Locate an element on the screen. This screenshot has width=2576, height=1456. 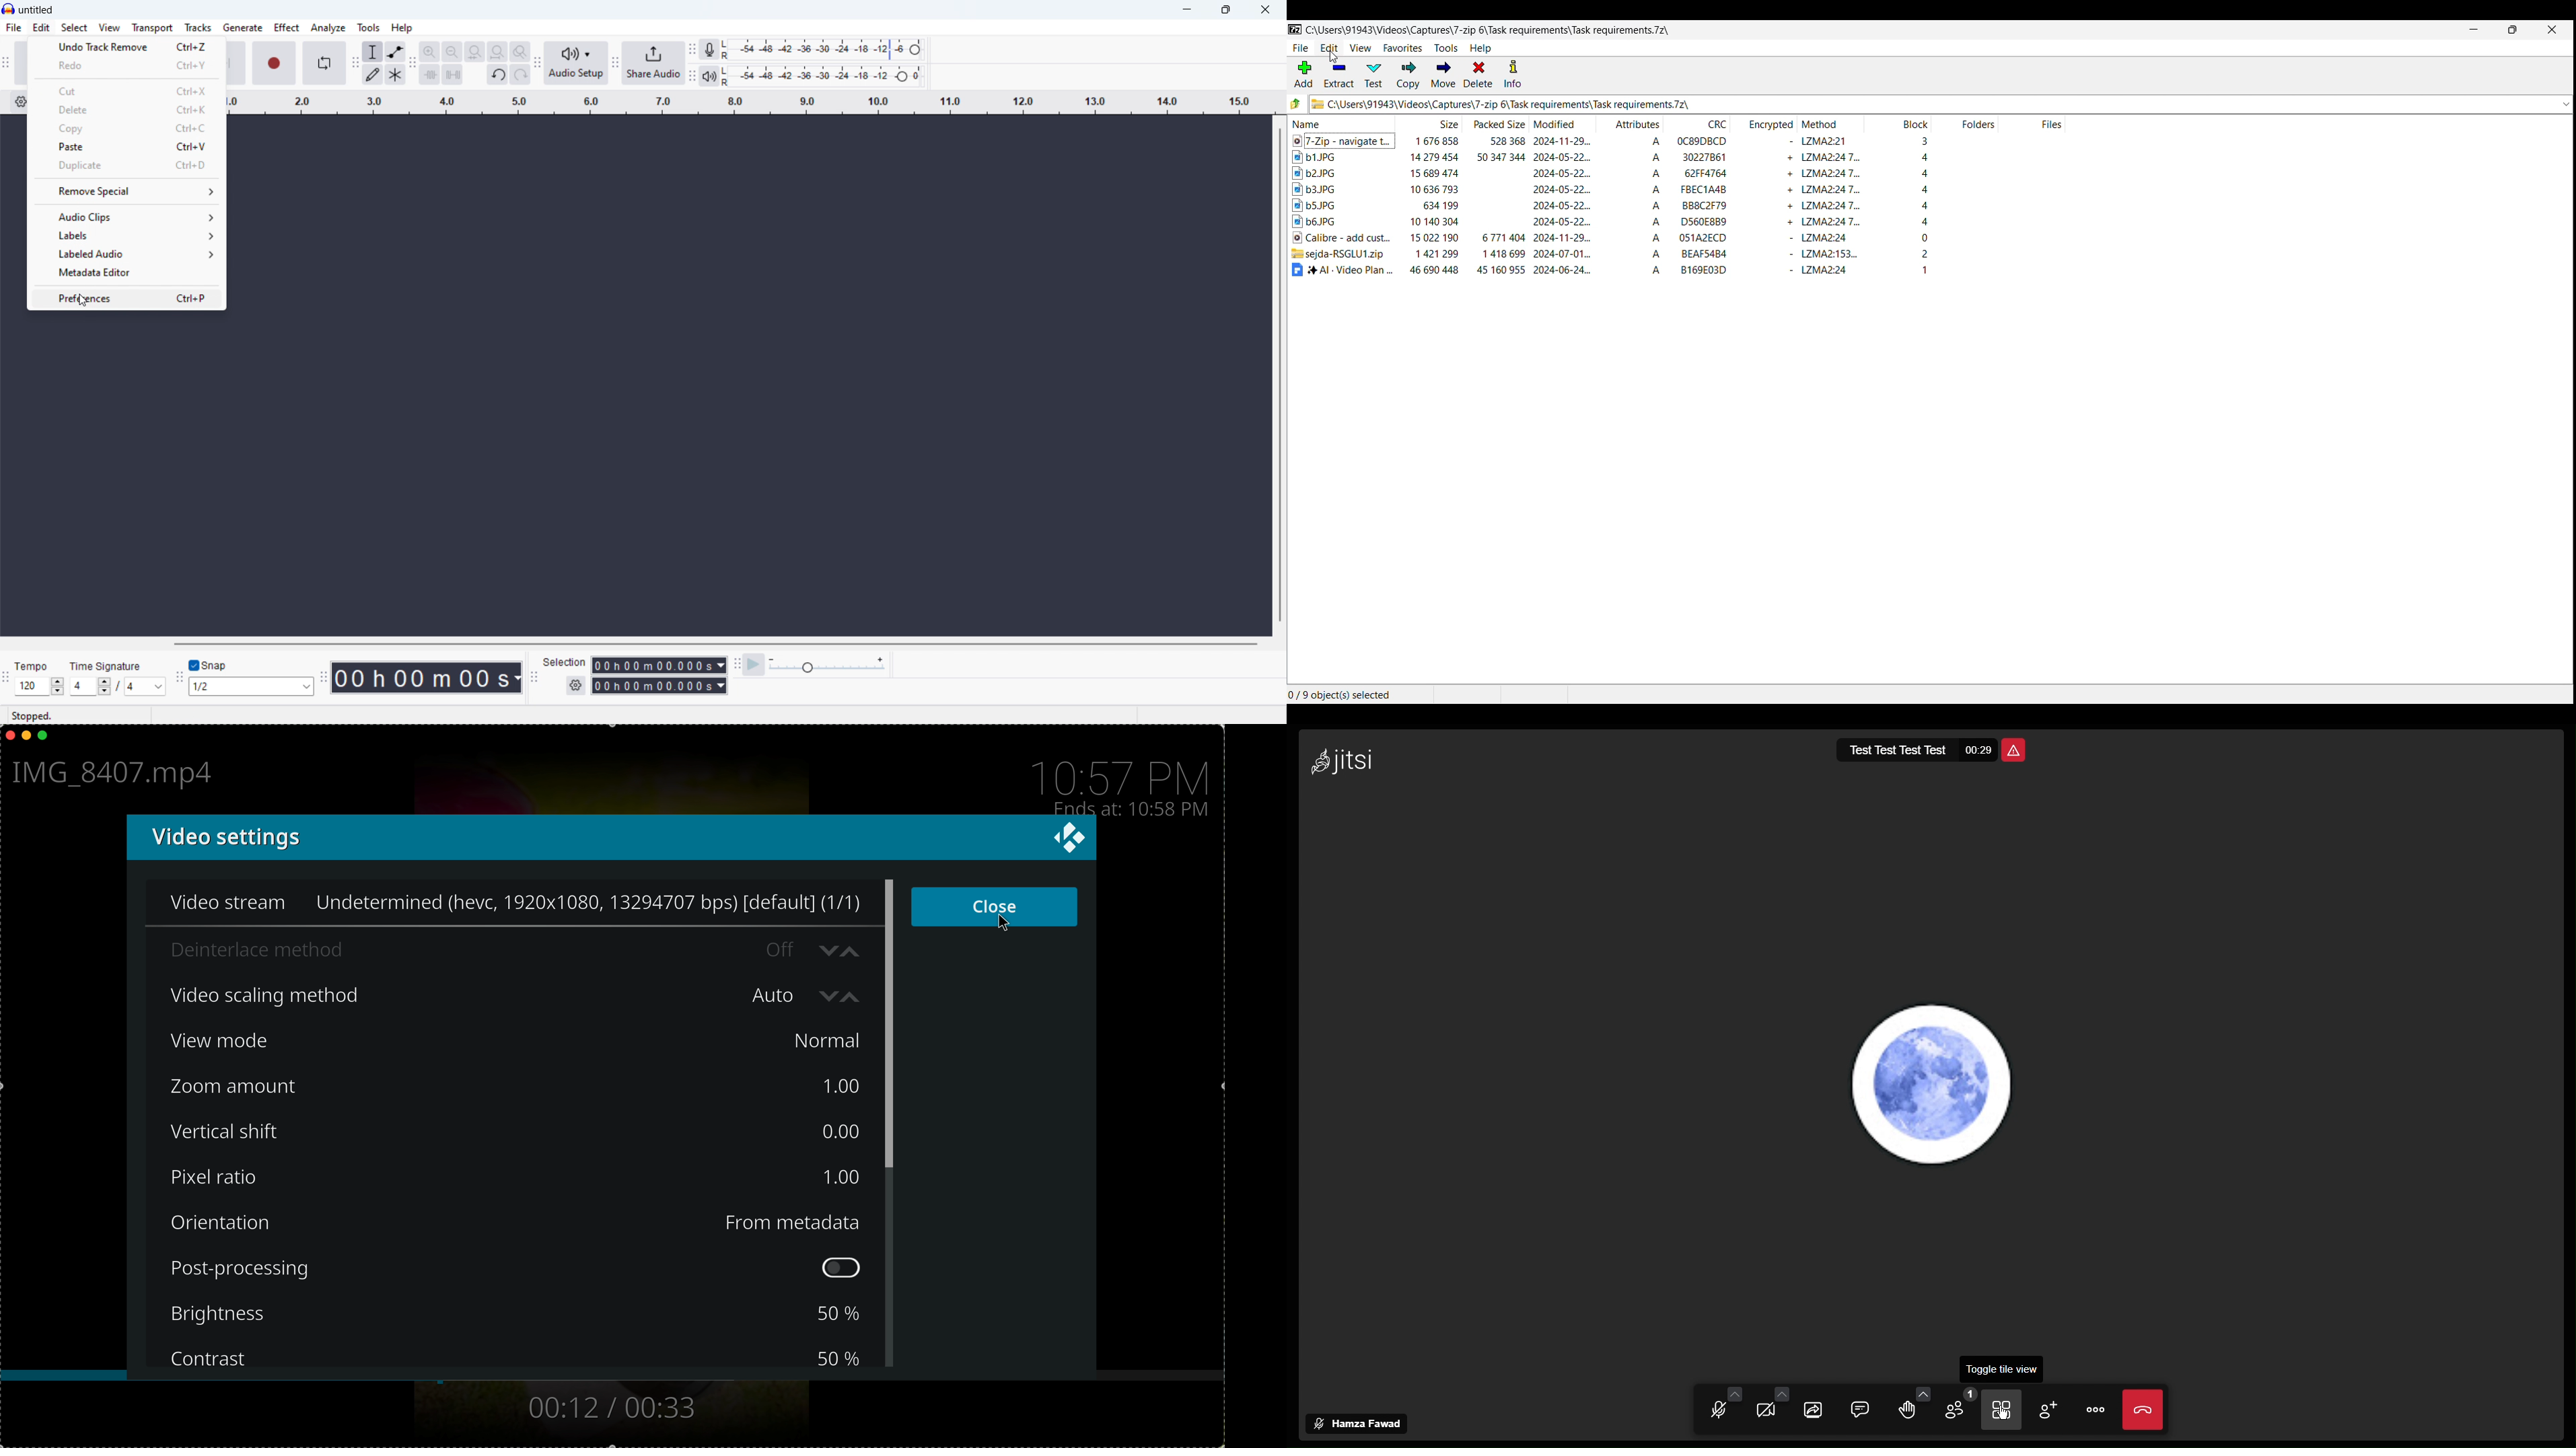
Edit menu is located at coordinates (1330, 48).